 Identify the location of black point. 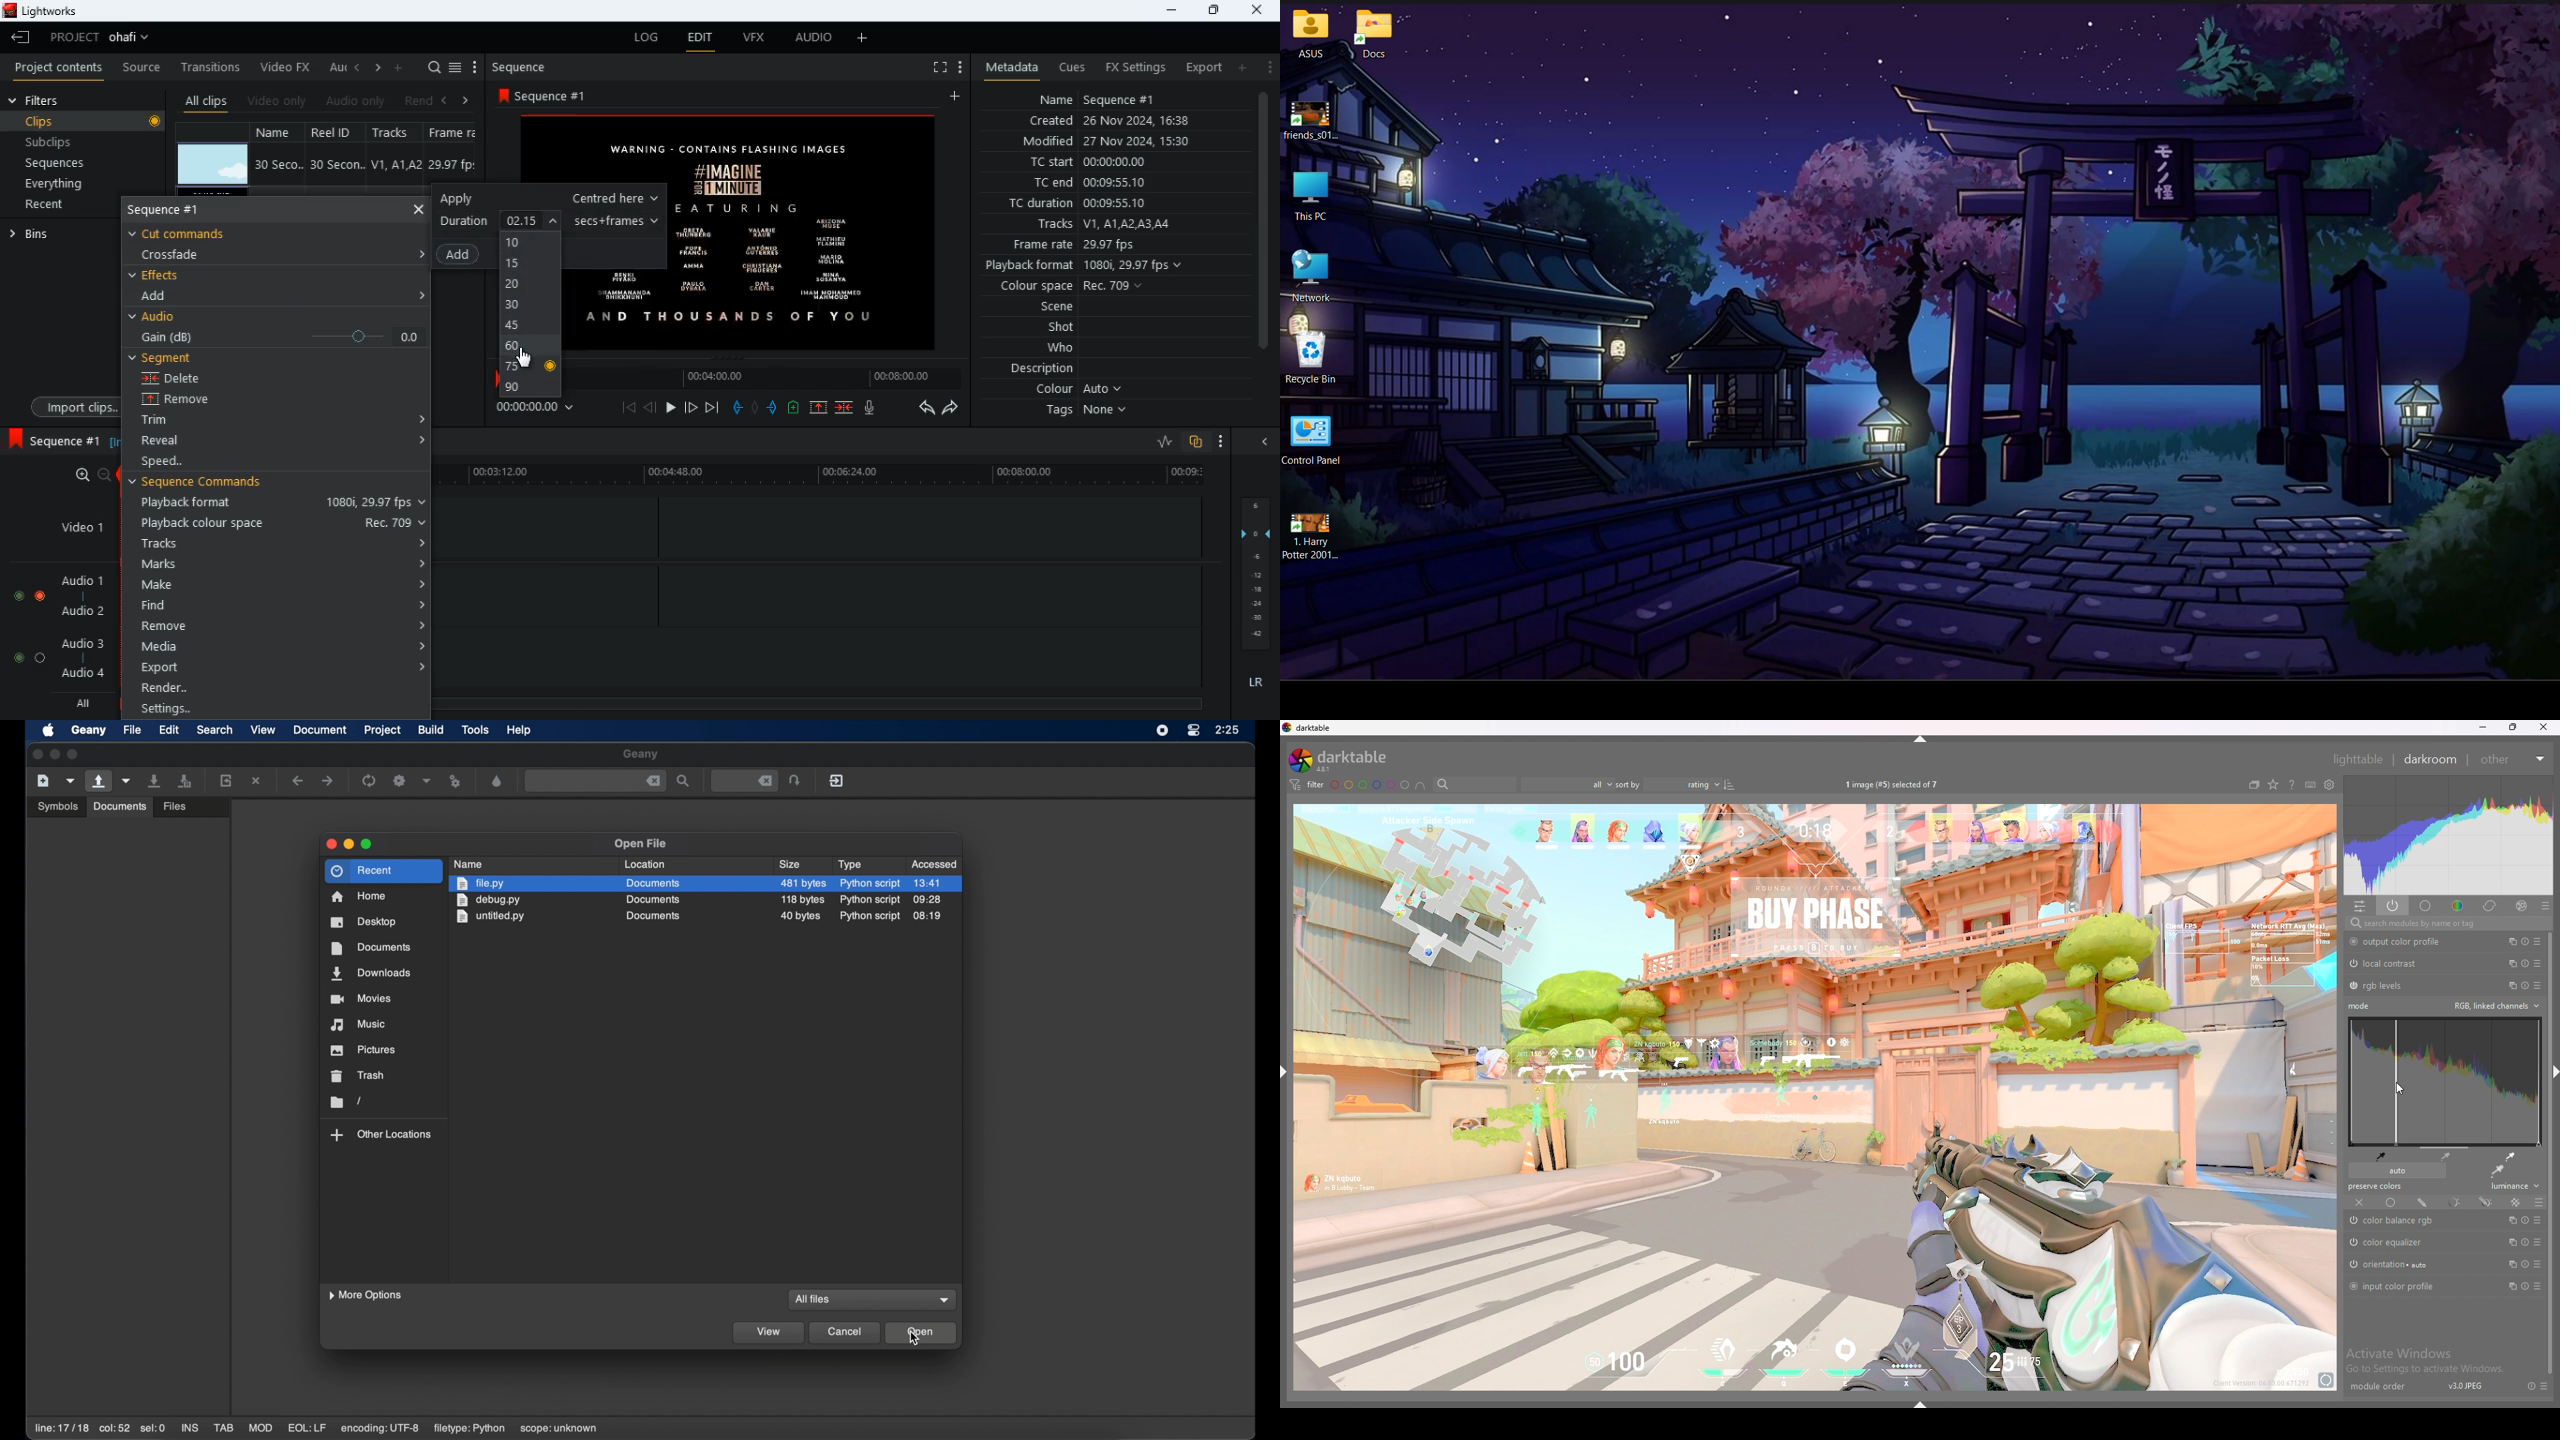
(2381, 1155).